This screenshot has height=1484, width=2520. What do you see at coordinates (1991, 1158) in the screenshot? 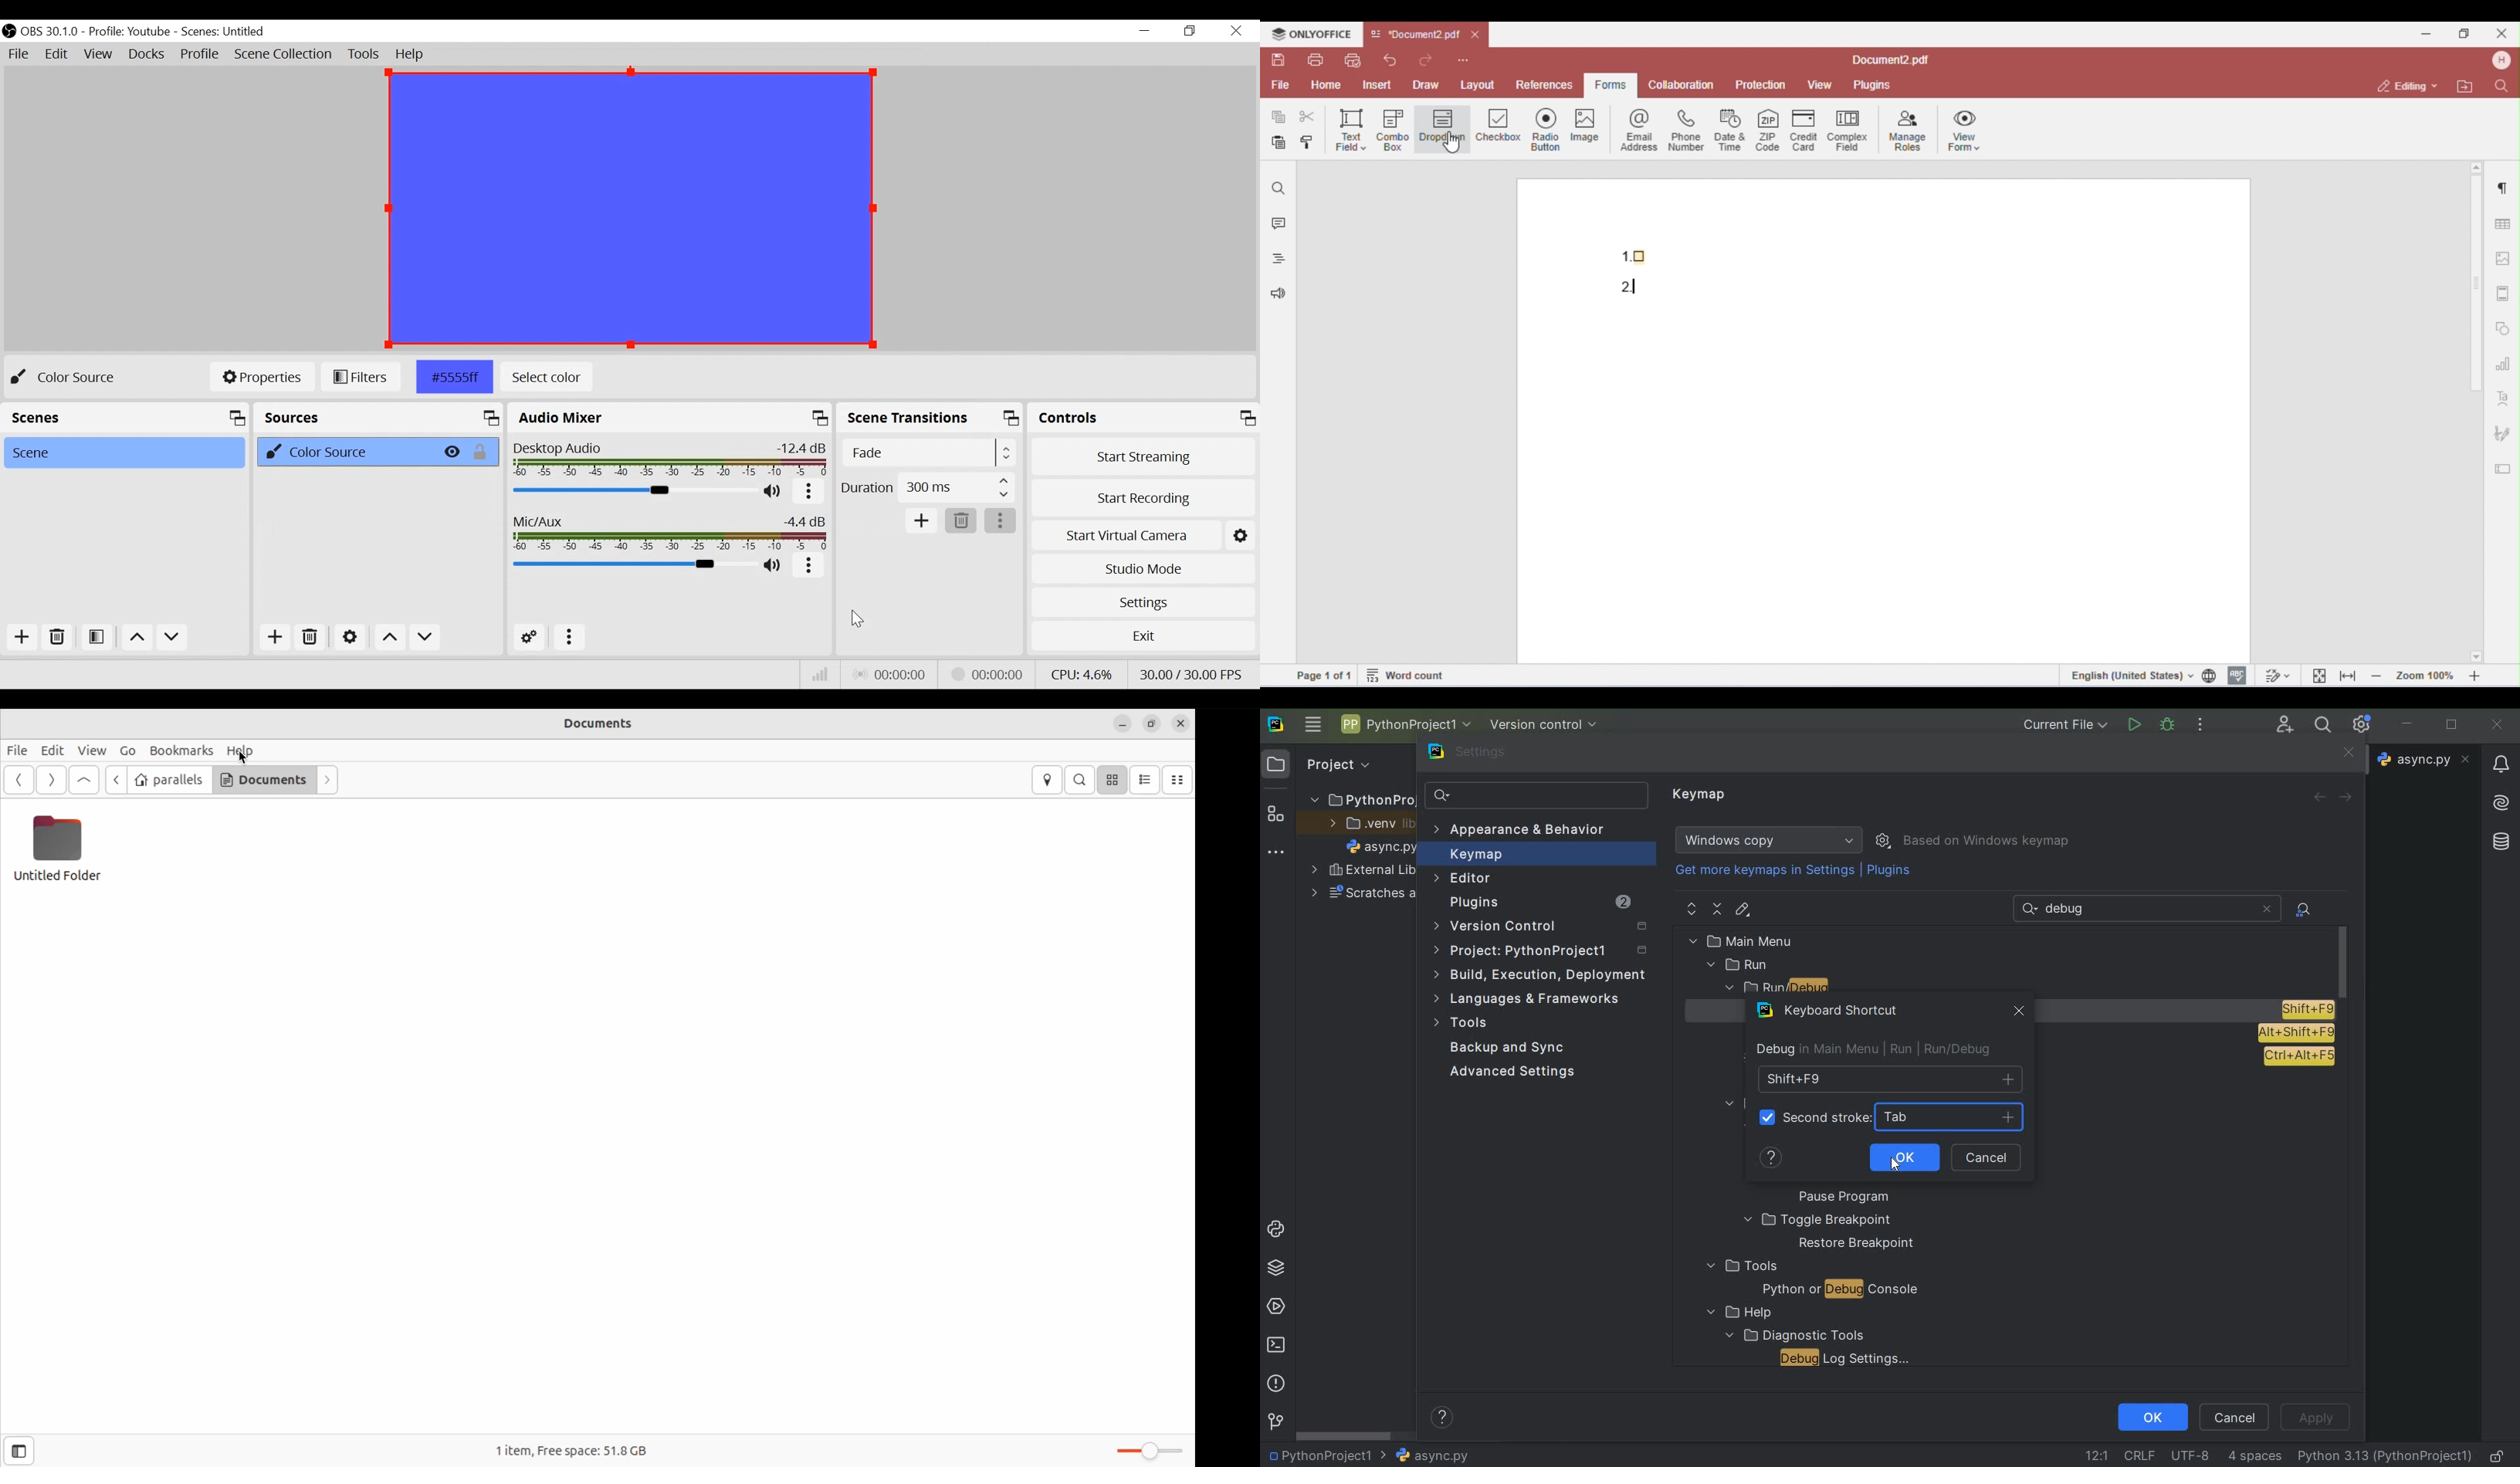
I see `cancel` at bounding box center [1991, 1158].